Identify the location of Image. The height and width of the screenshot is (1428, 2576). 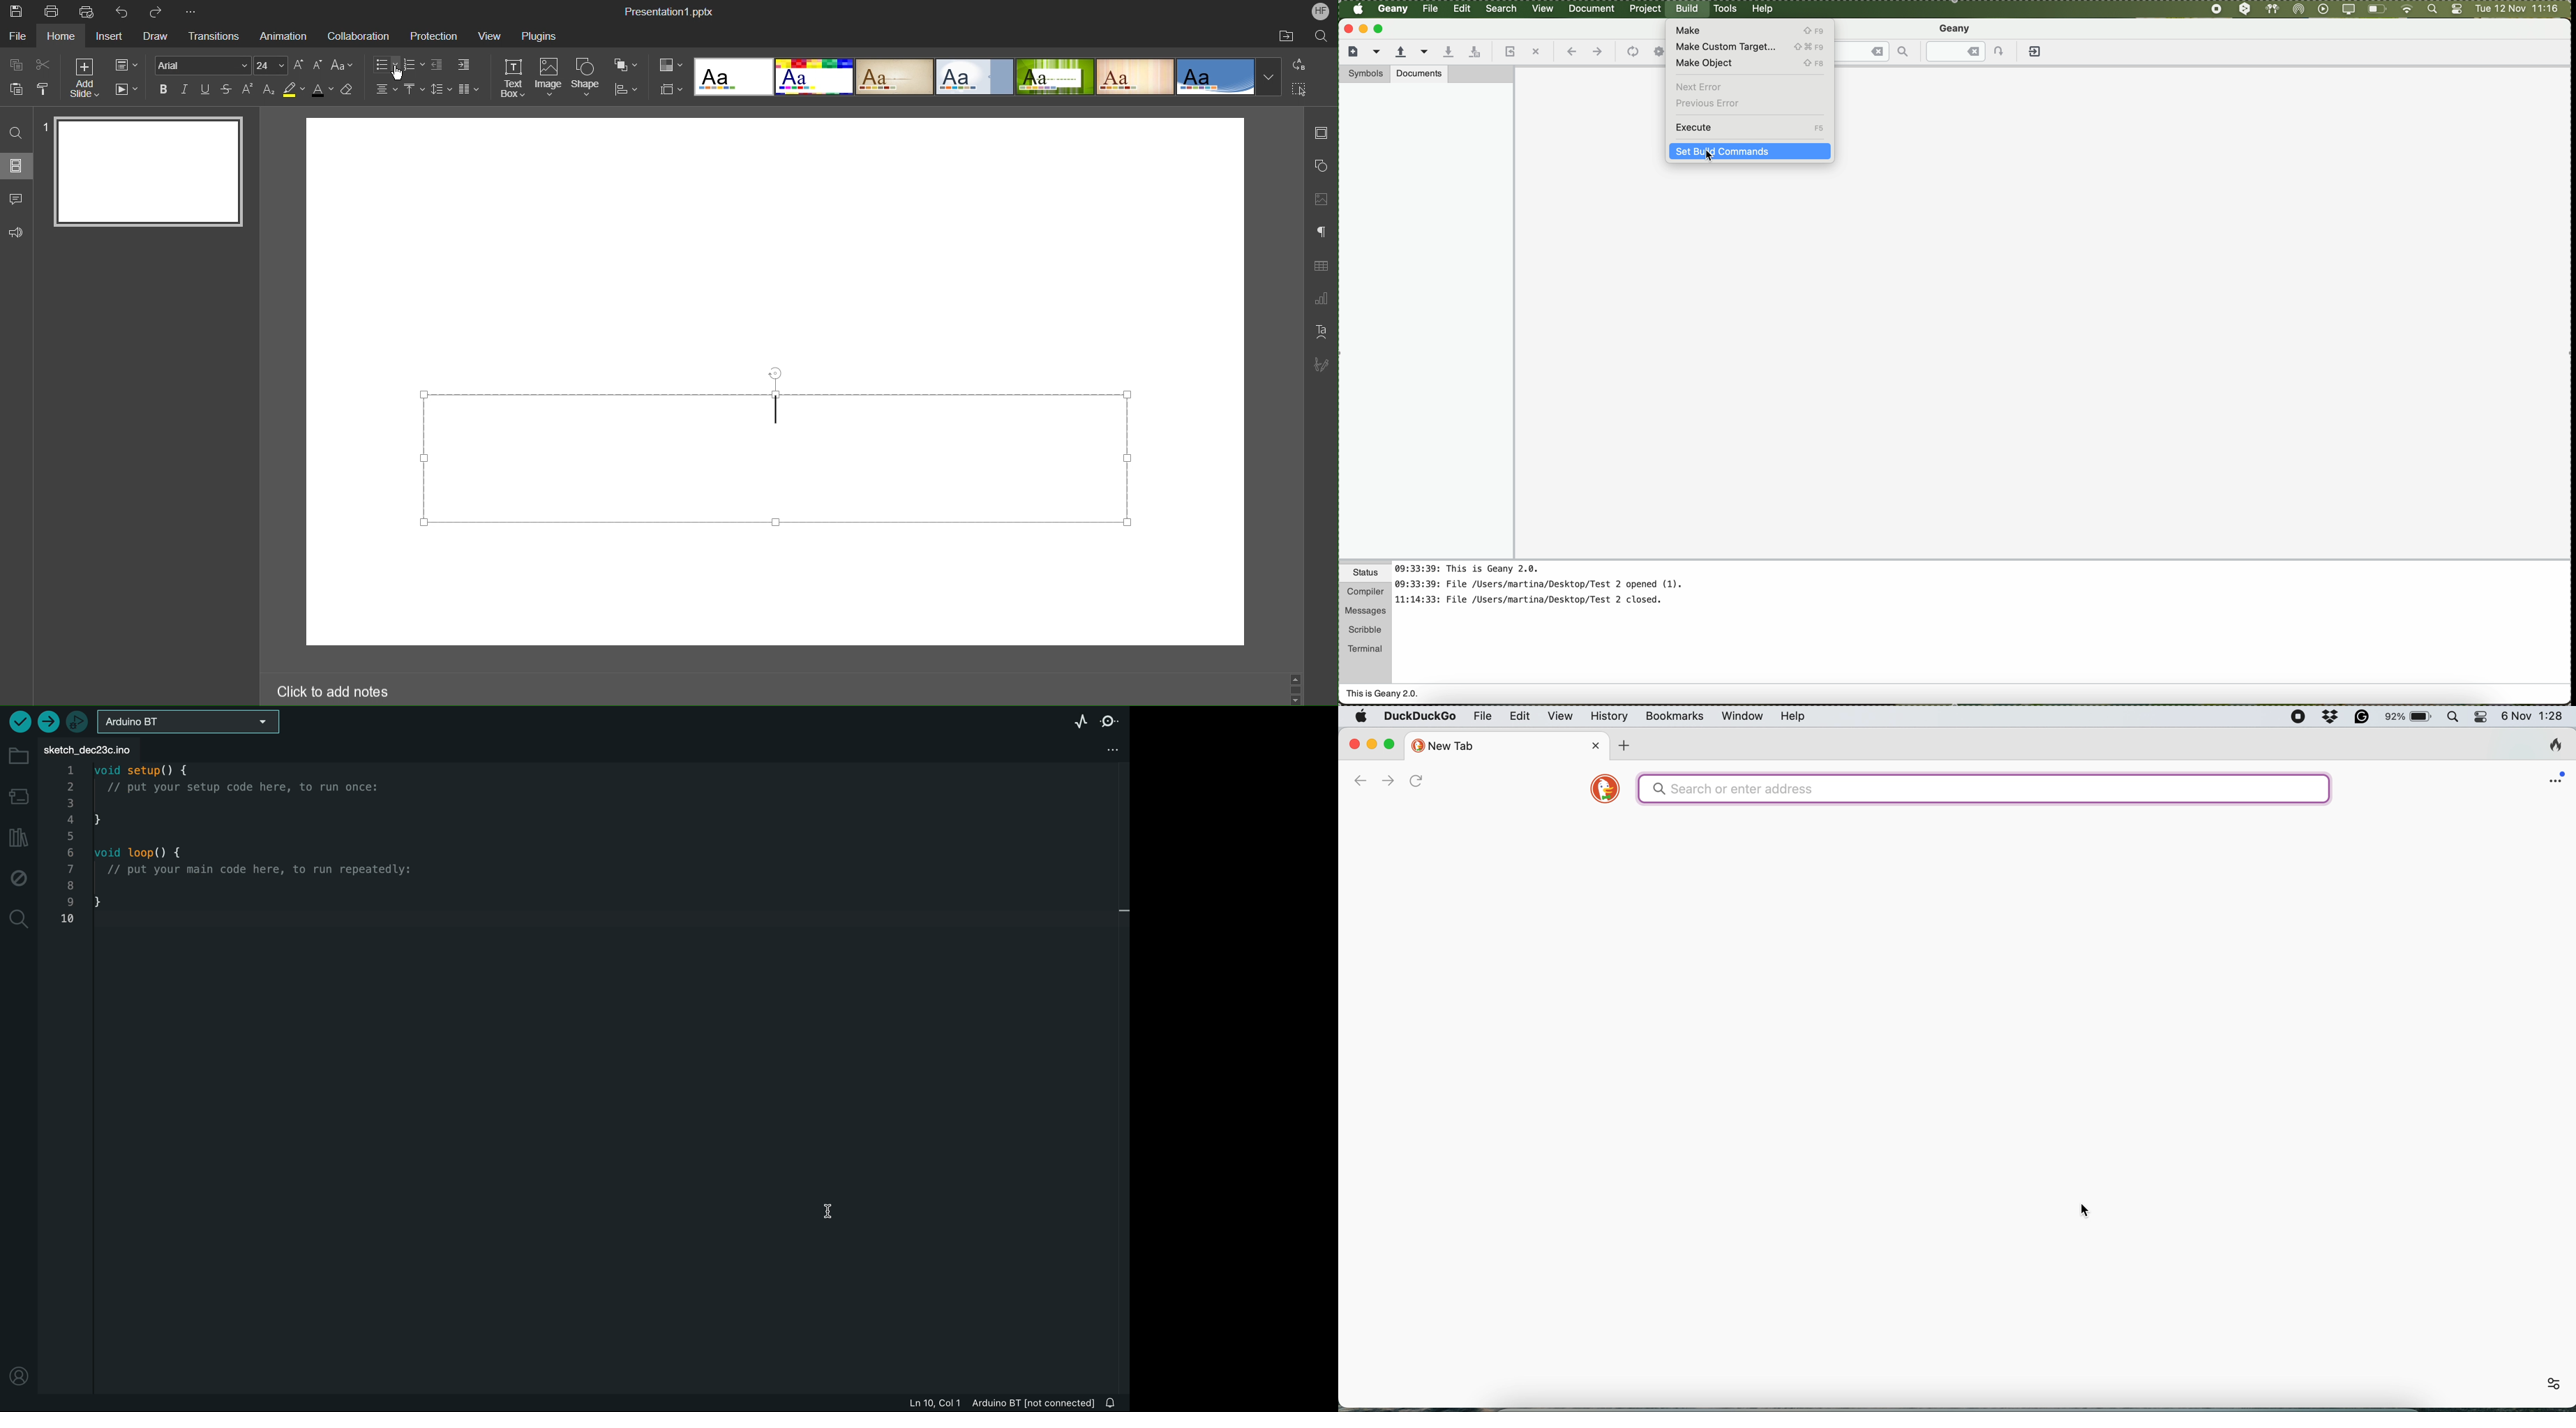
(548, 78).